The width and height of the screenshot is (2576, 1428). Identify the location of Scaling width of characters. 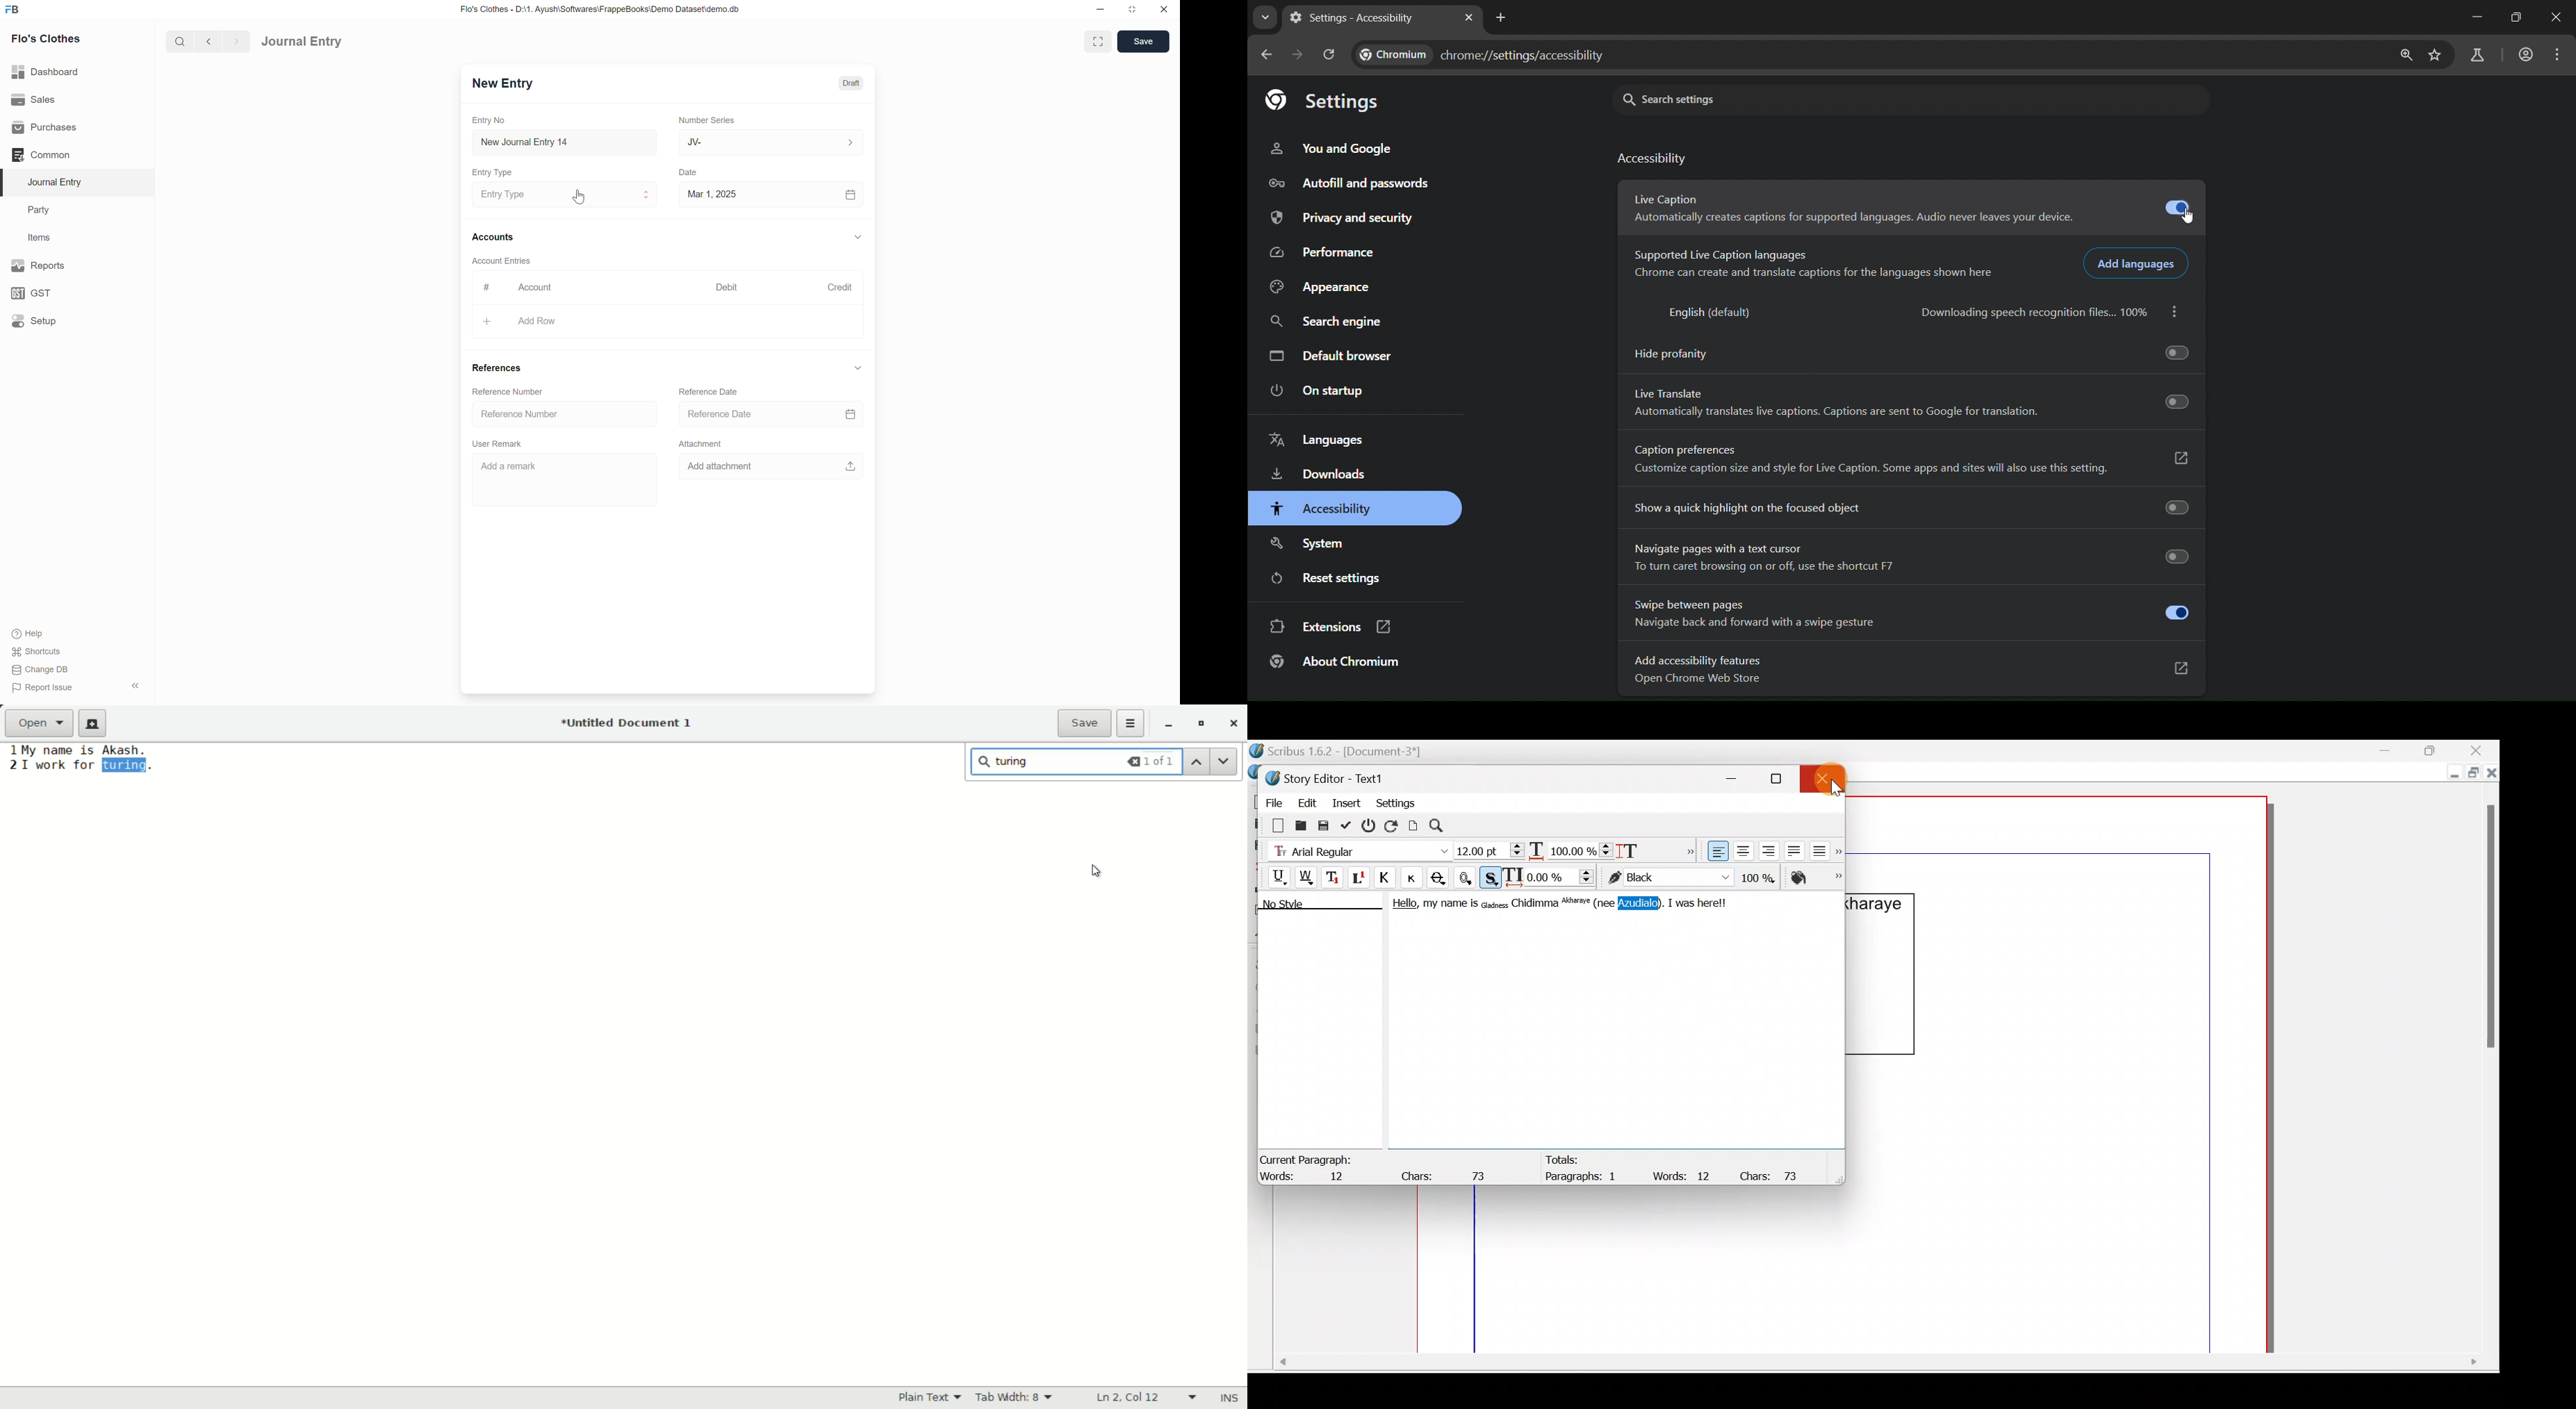
(1571, 848).